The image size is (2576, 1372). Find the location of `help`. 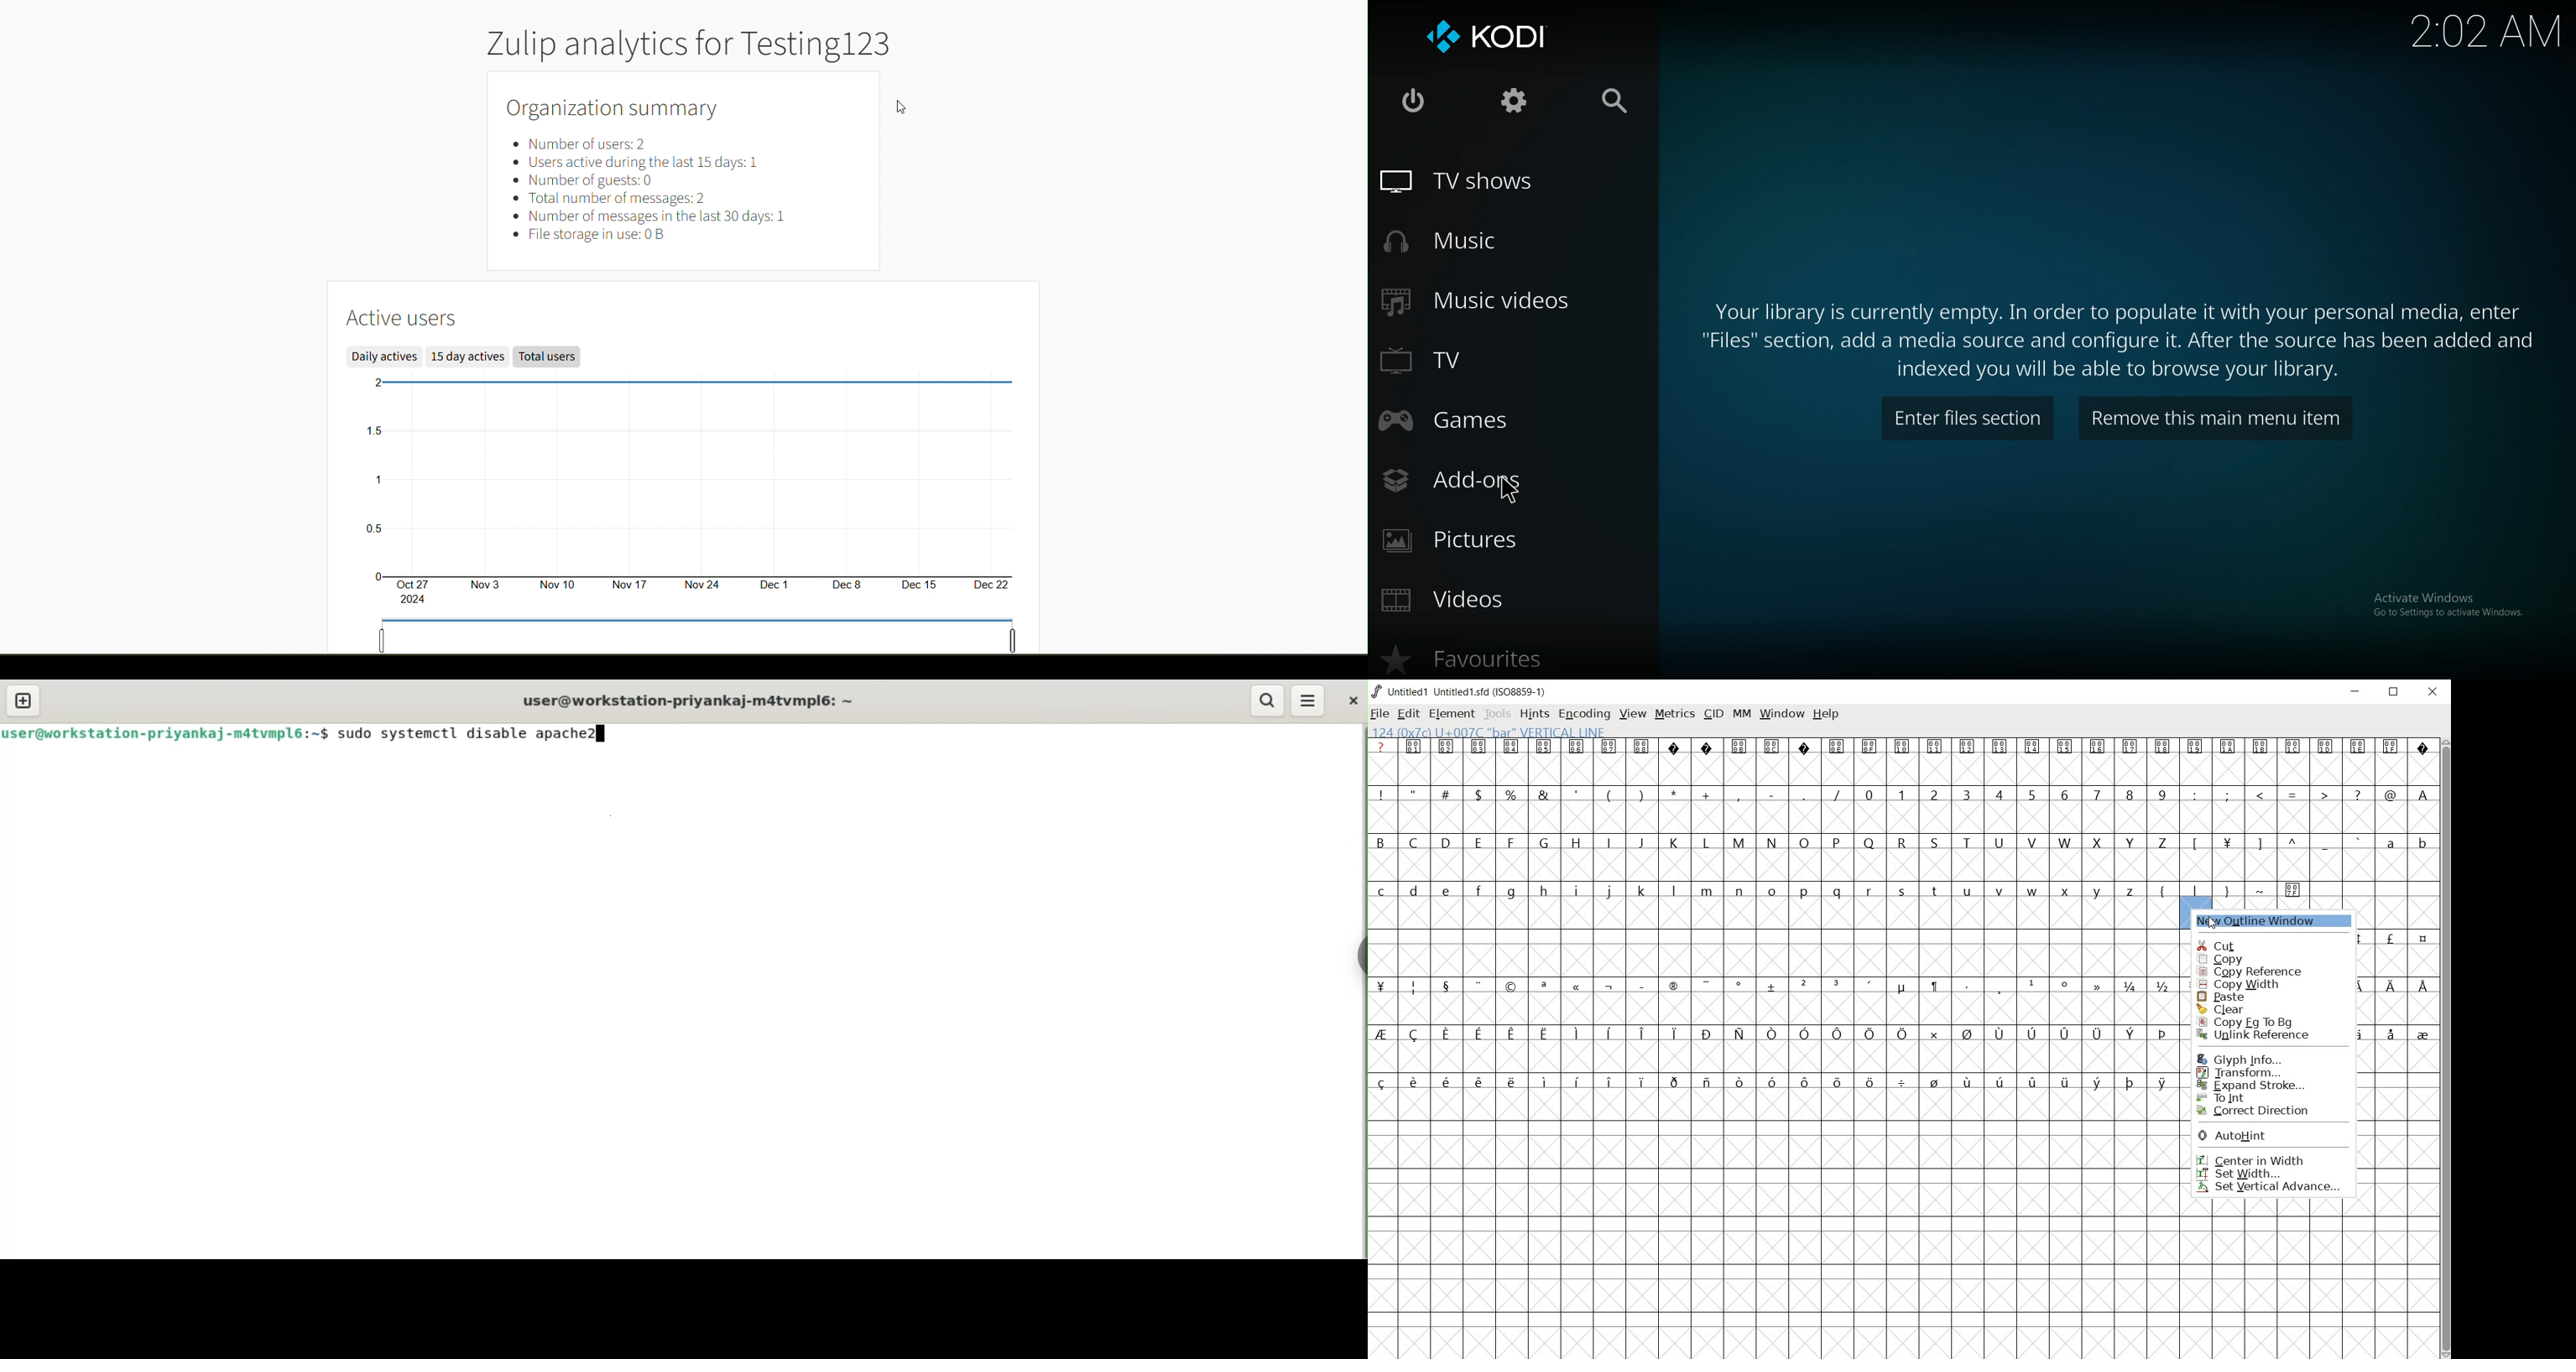

help is located at coordinates (1827, 715).